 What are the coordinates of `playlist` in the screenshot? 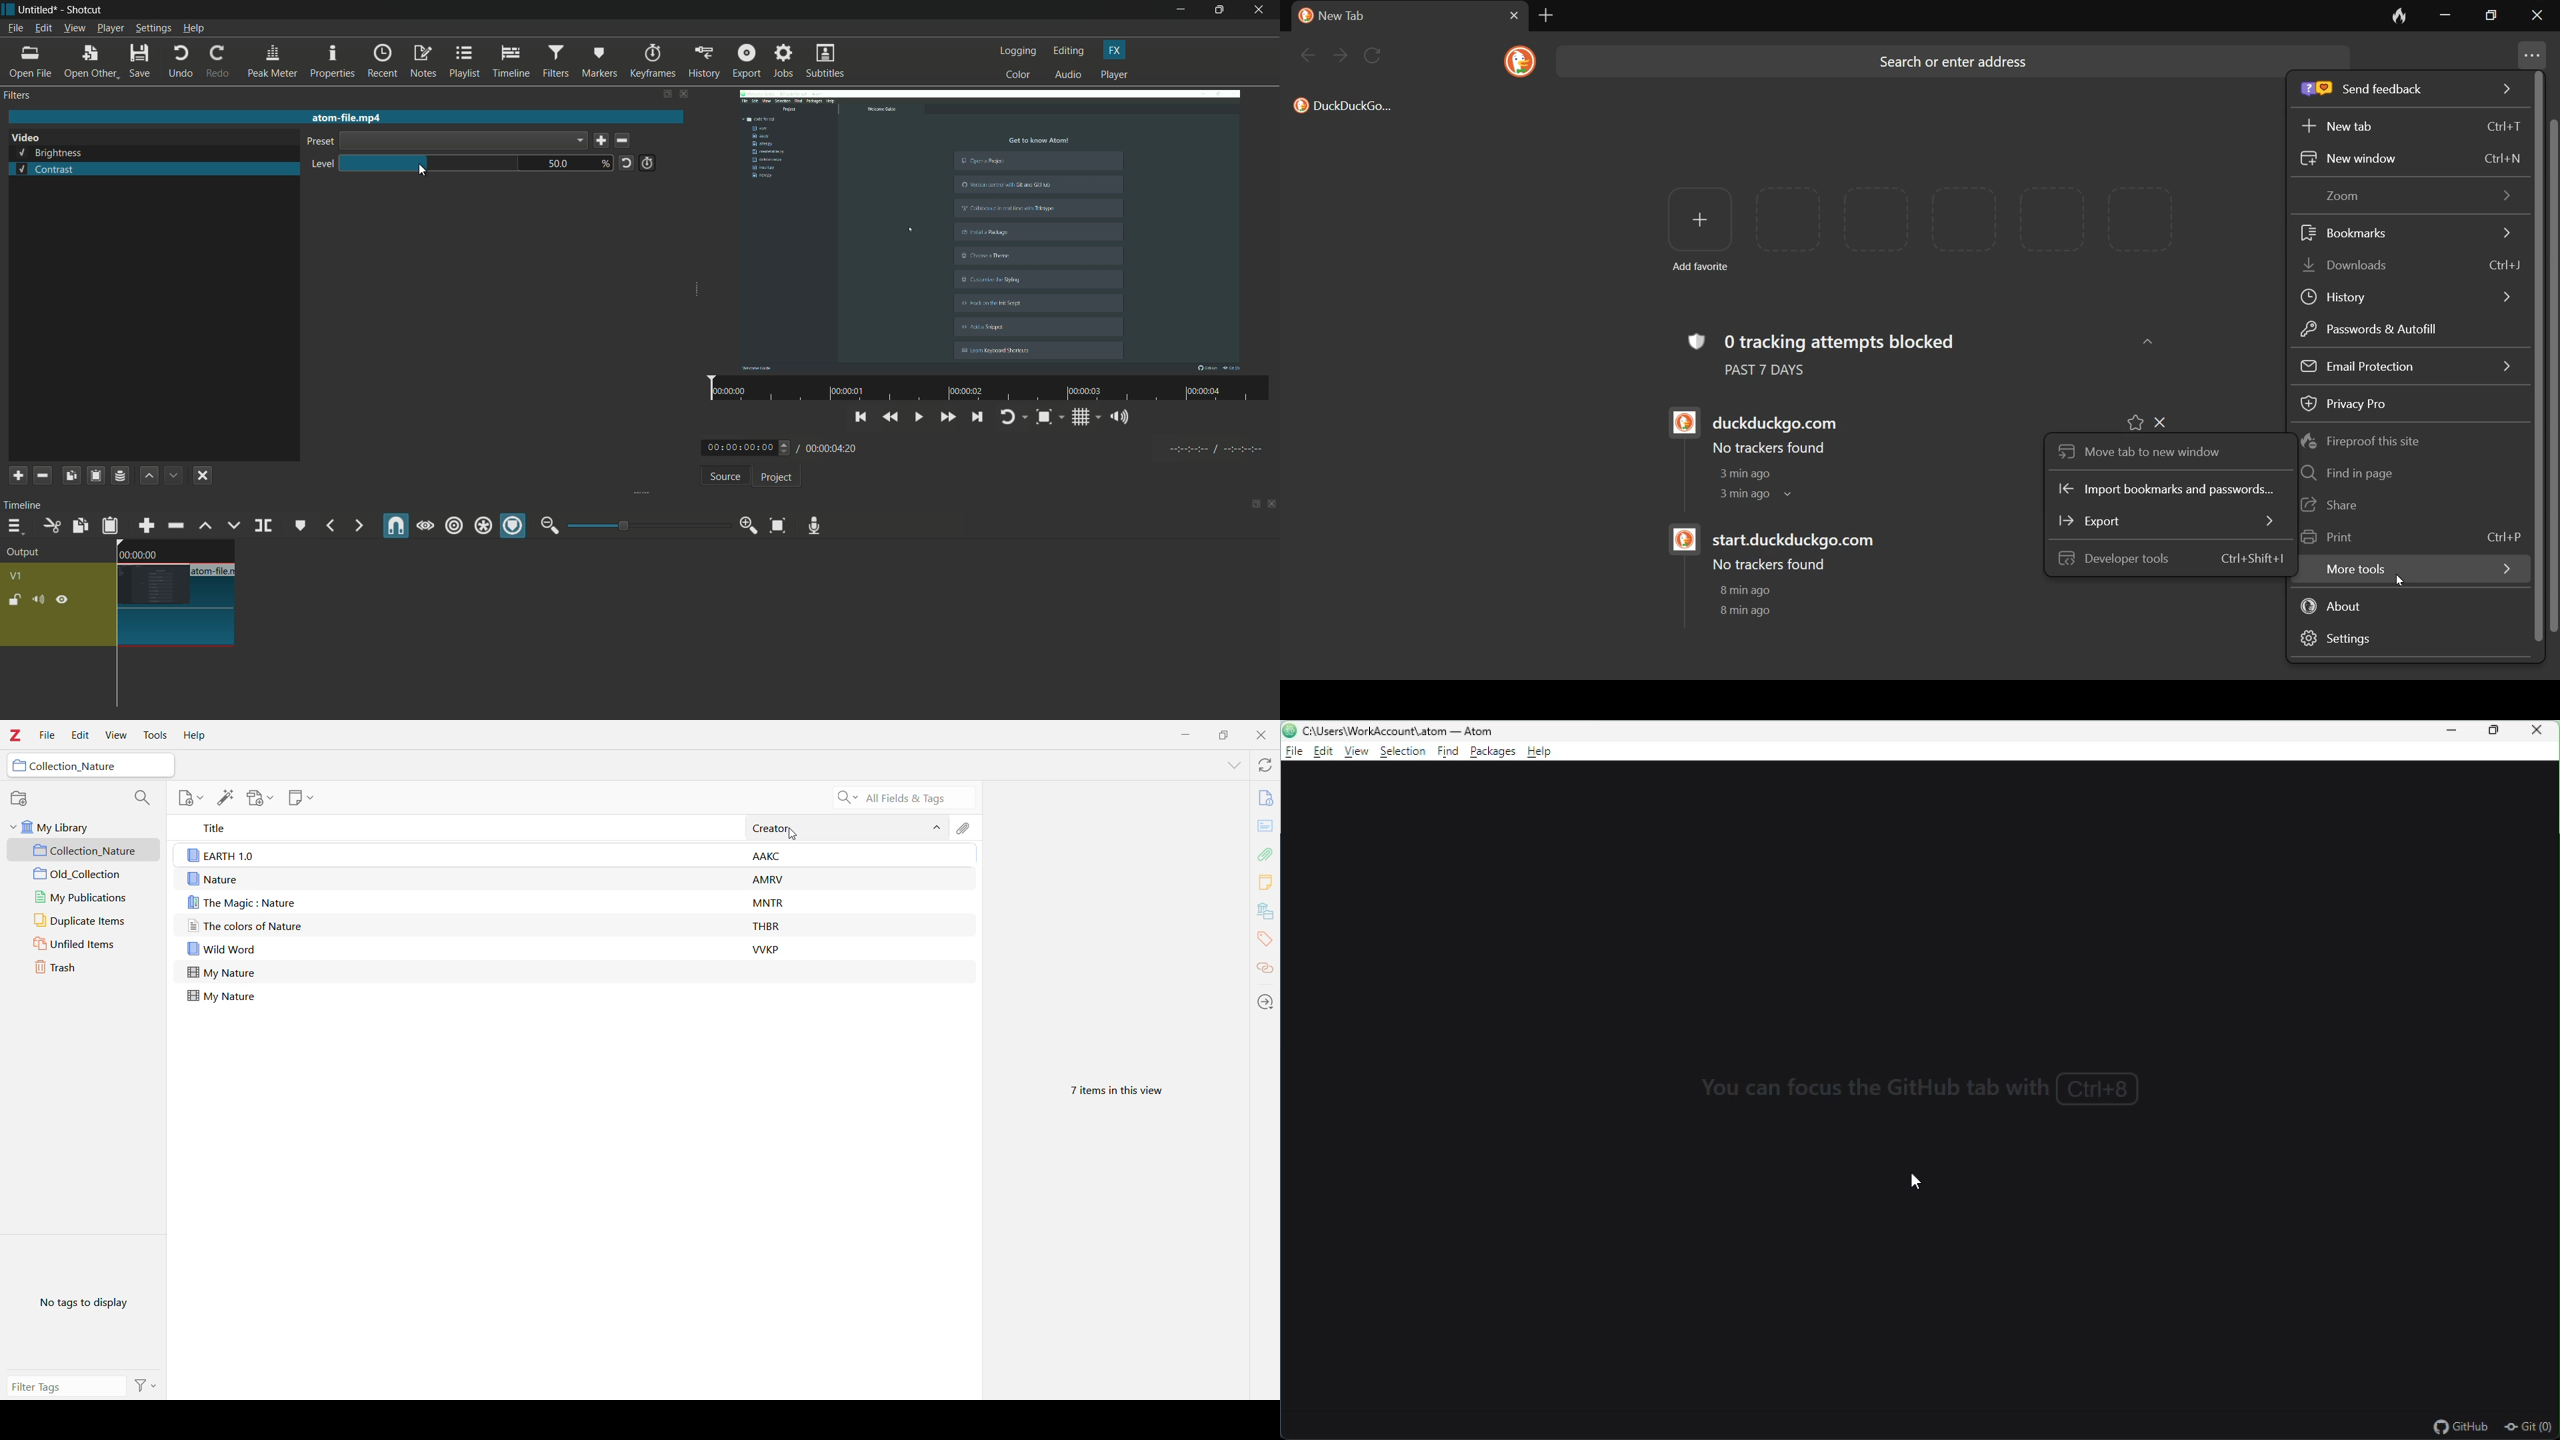 It's located at (465, 61).